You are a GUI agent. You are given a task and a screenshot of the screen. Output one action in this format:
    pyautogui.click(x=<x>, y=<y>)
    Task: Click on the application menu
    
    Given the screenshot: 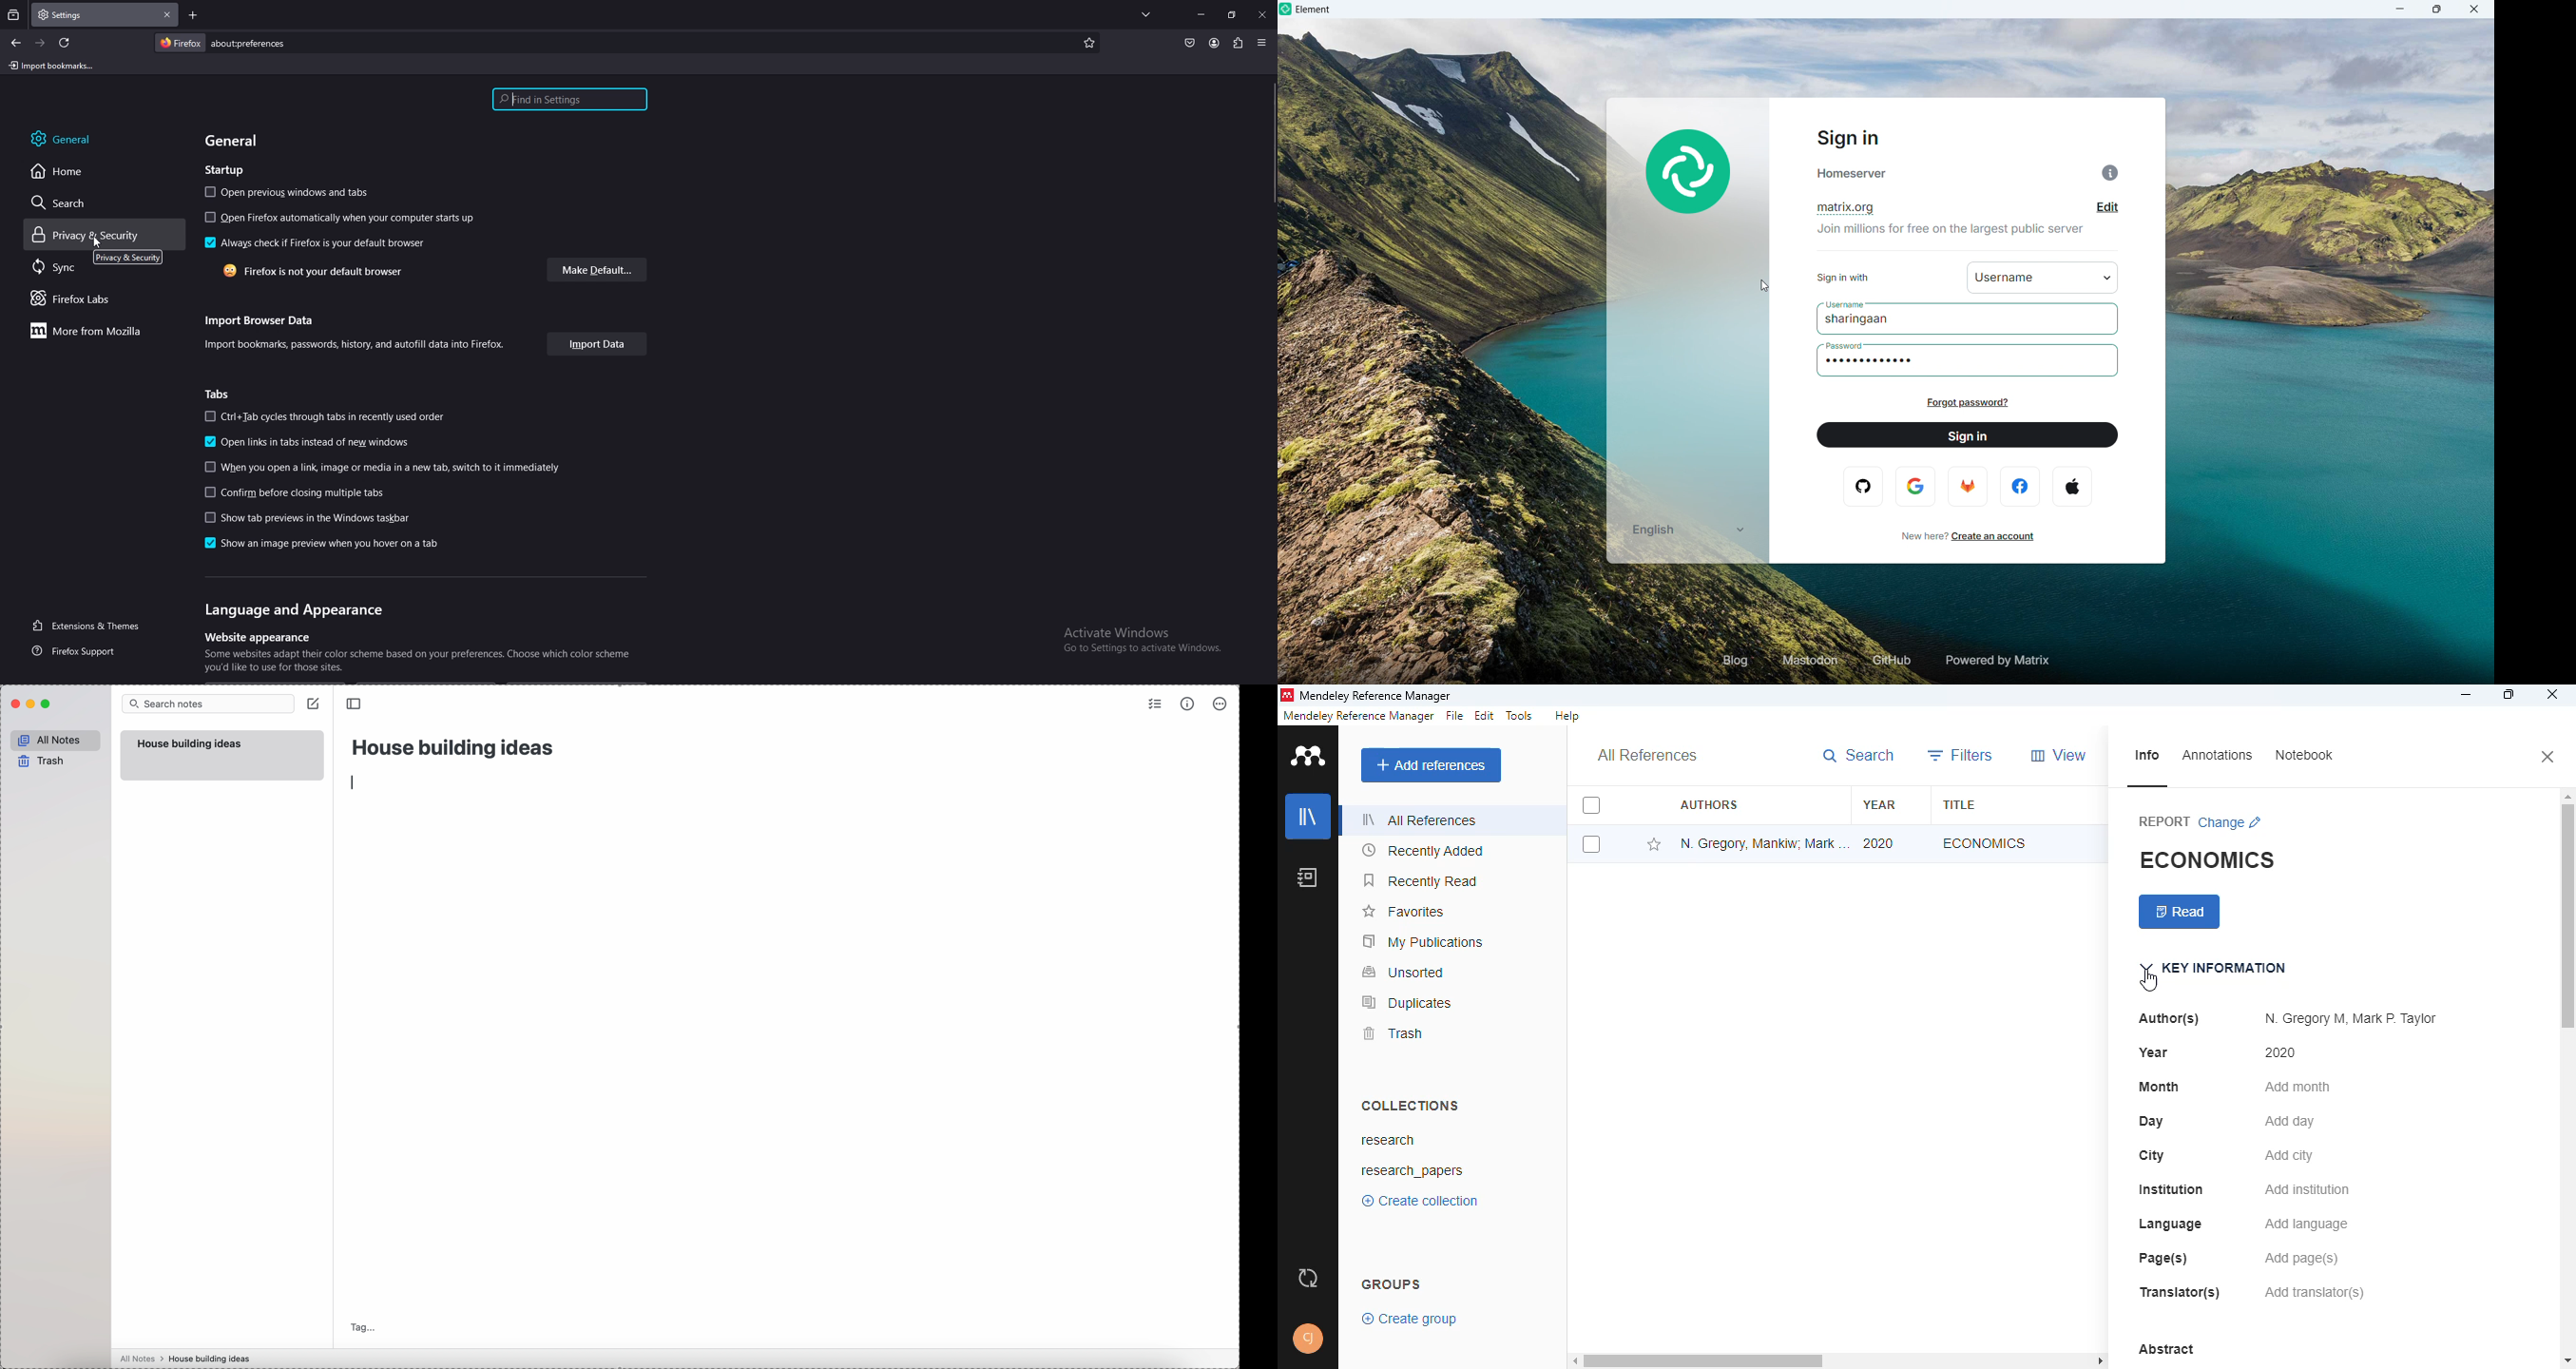 What is the action you would take?
    pyautogui.click(x=1263, y=41)
    